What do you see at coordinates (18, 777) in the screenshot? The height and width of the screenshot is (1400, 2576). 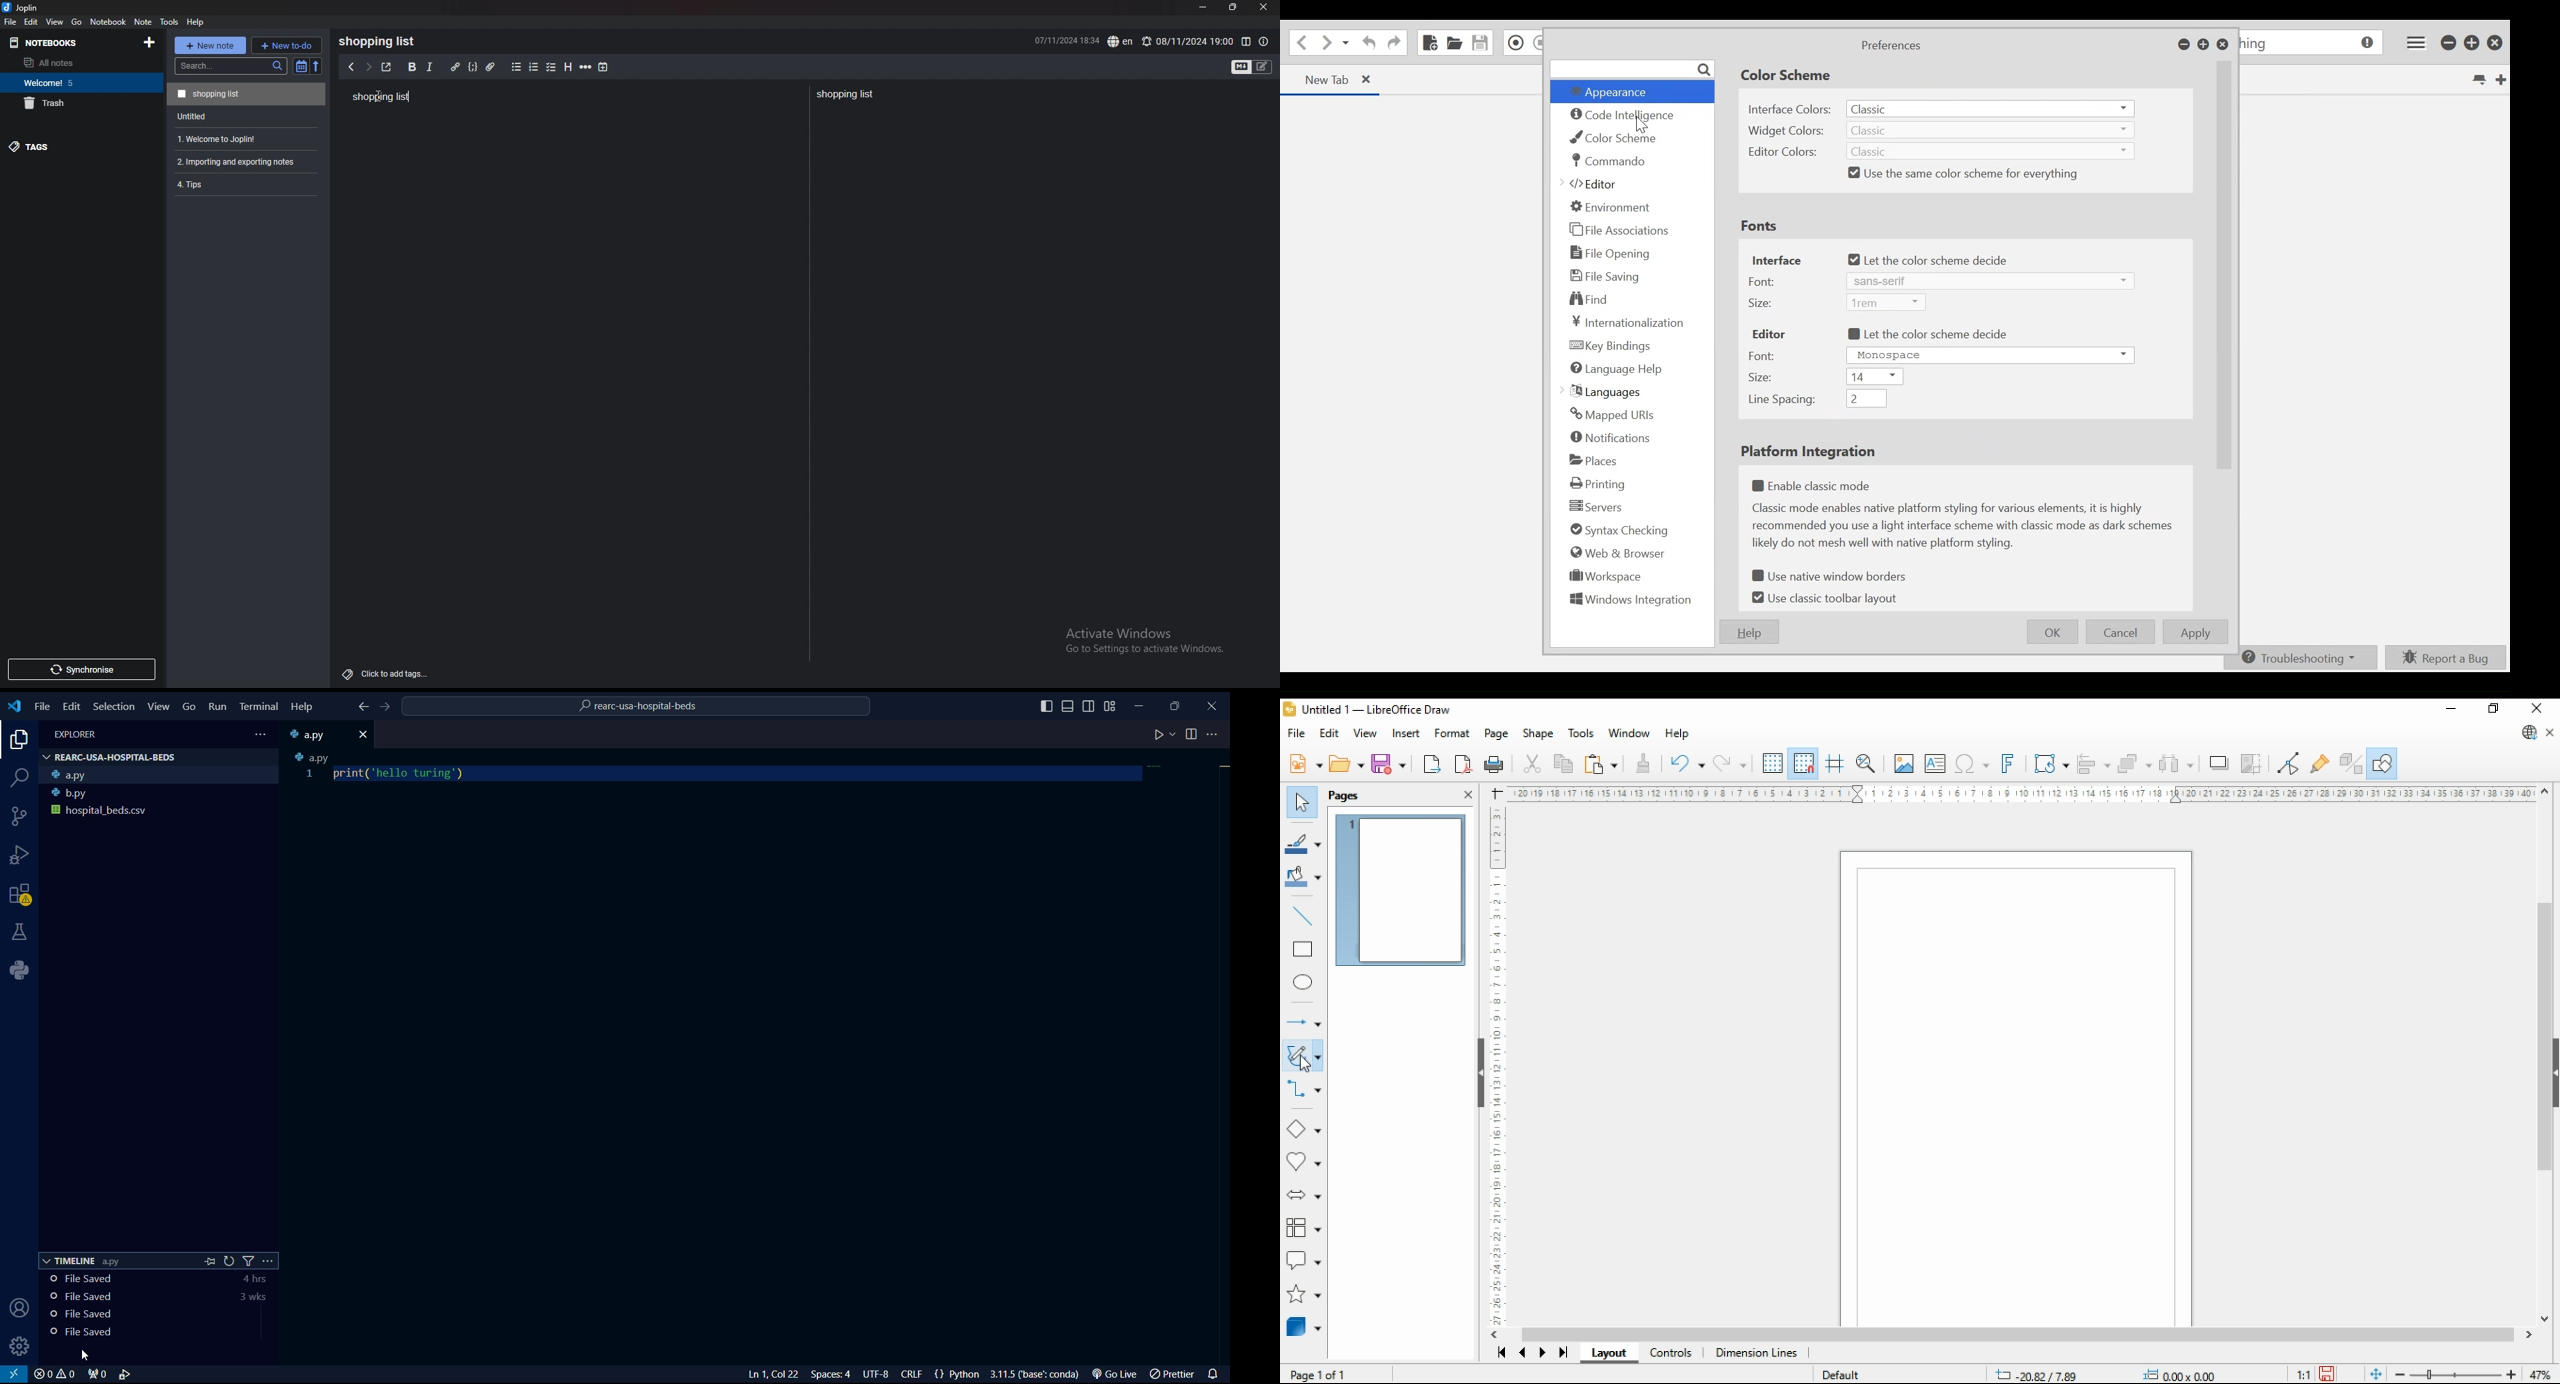 I see `search` at bounding box center [18, 777].